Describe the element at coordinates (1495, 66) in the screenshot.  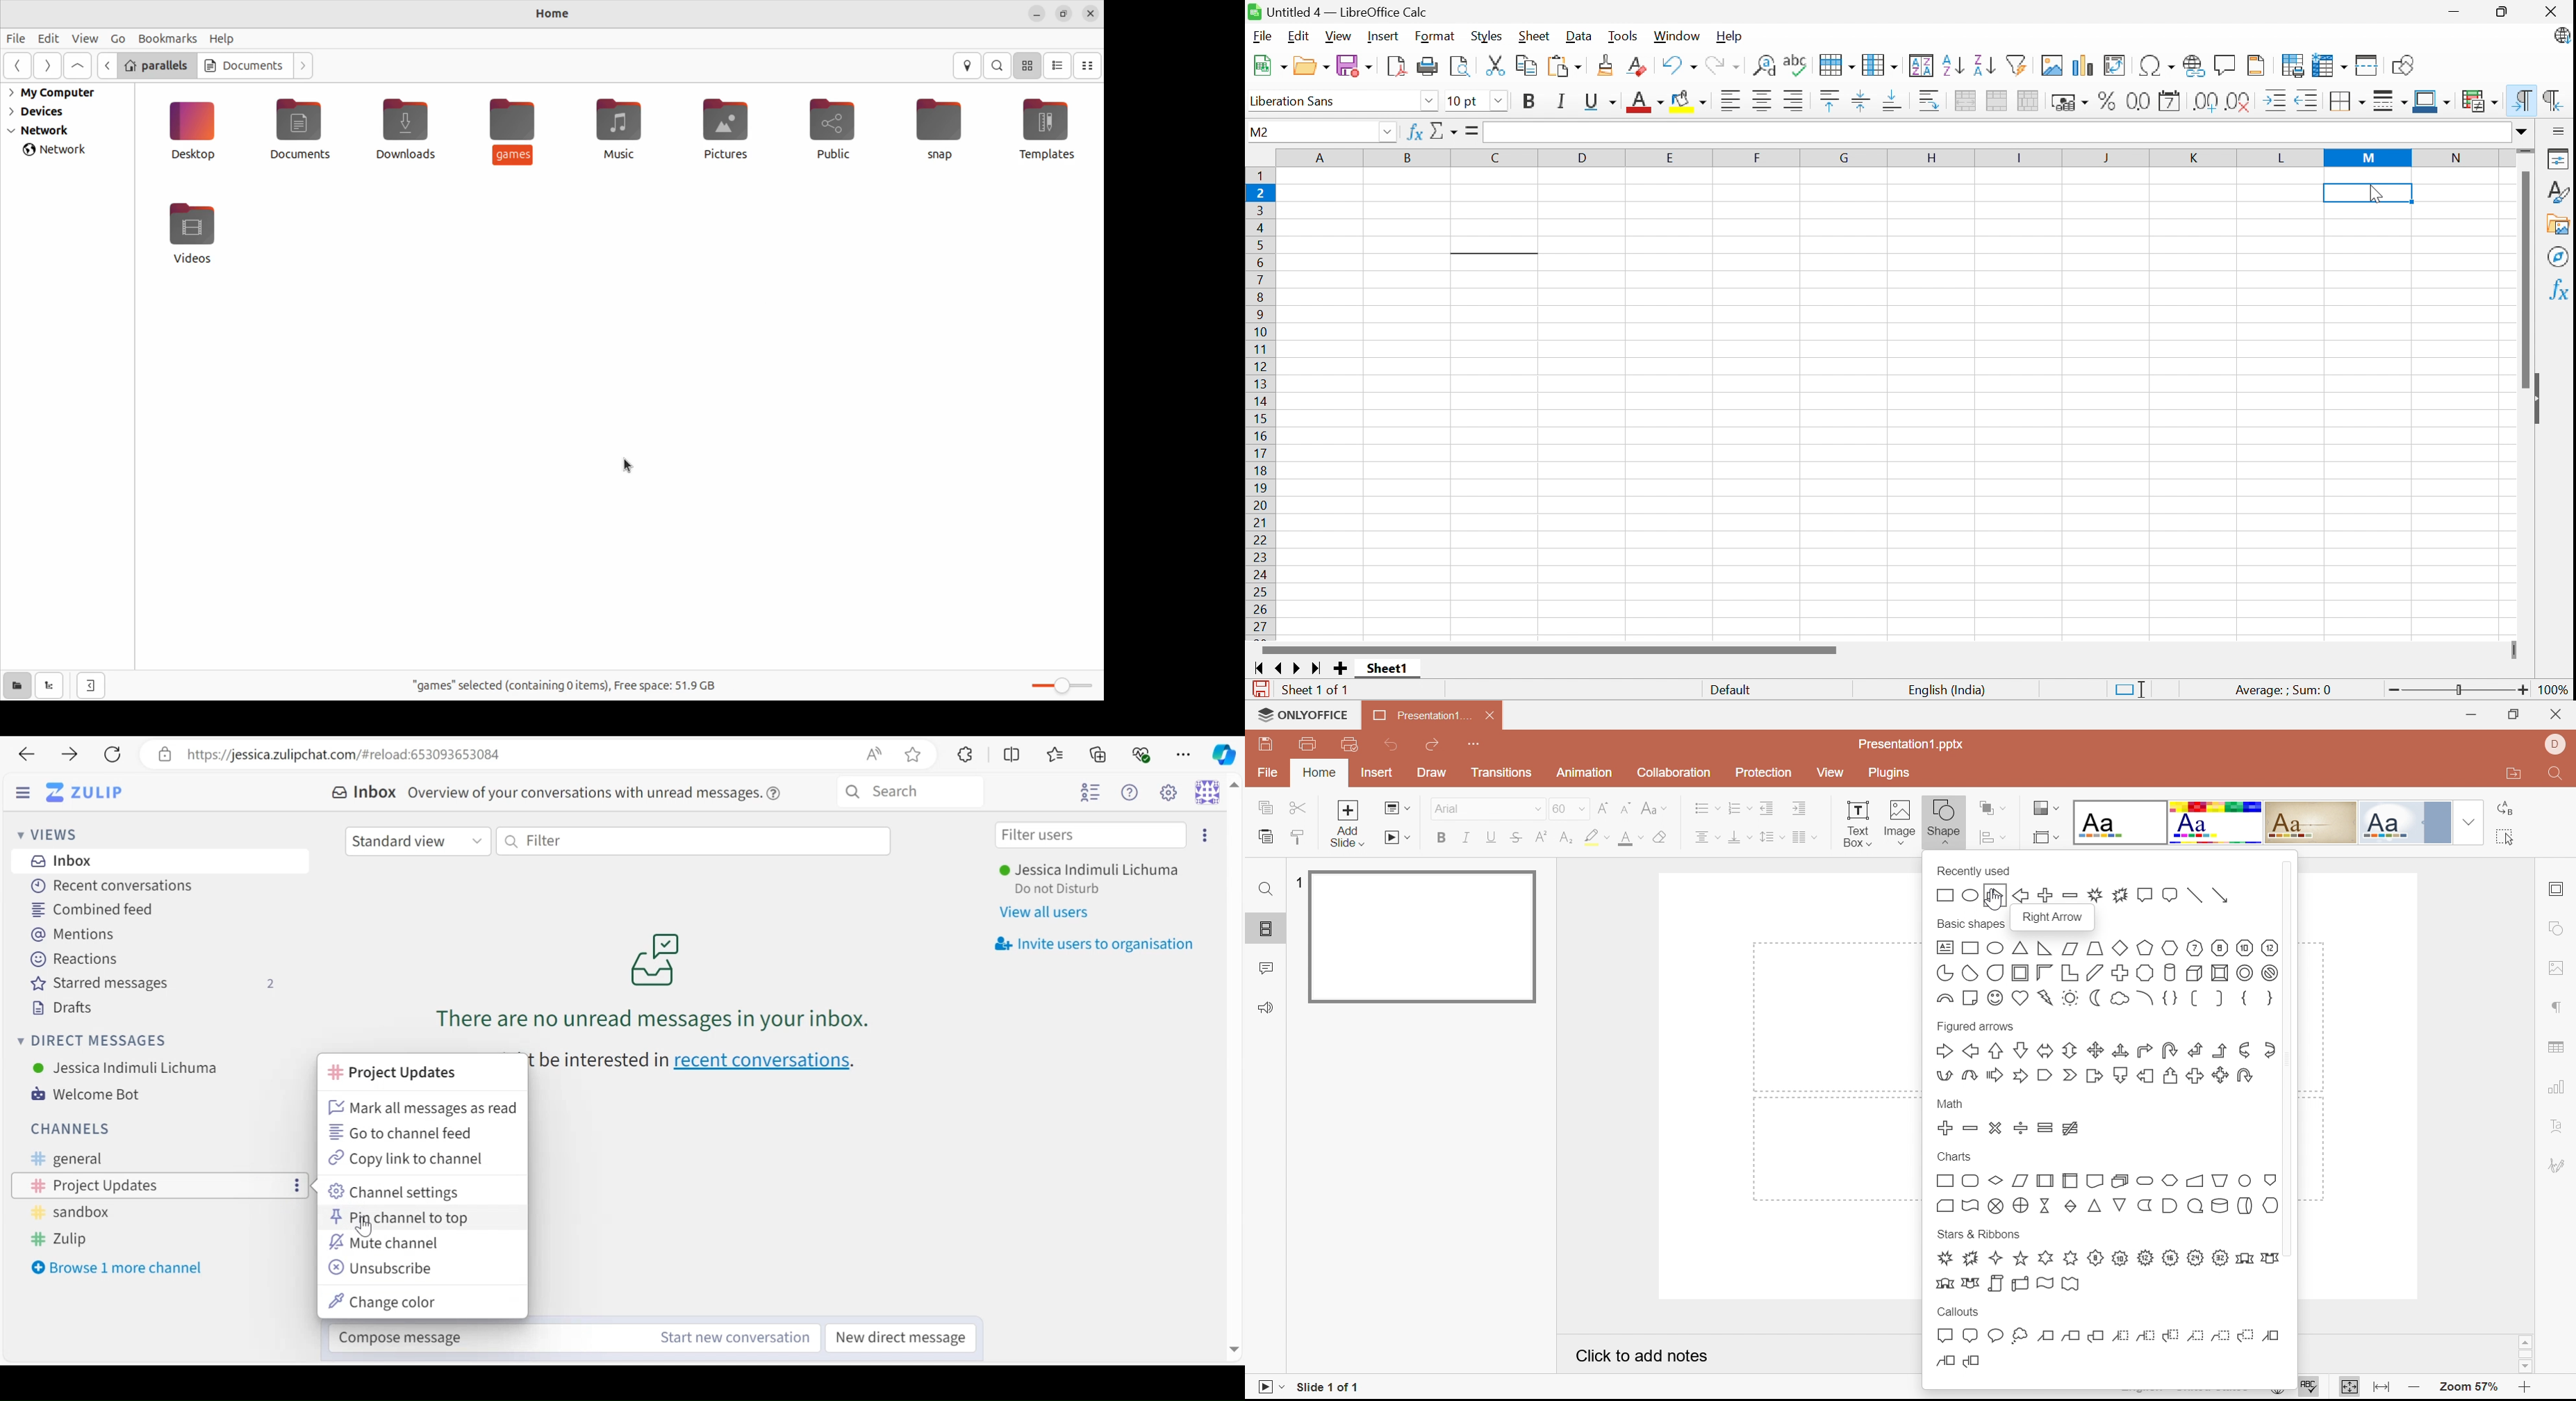
I see `Cut` at that location.